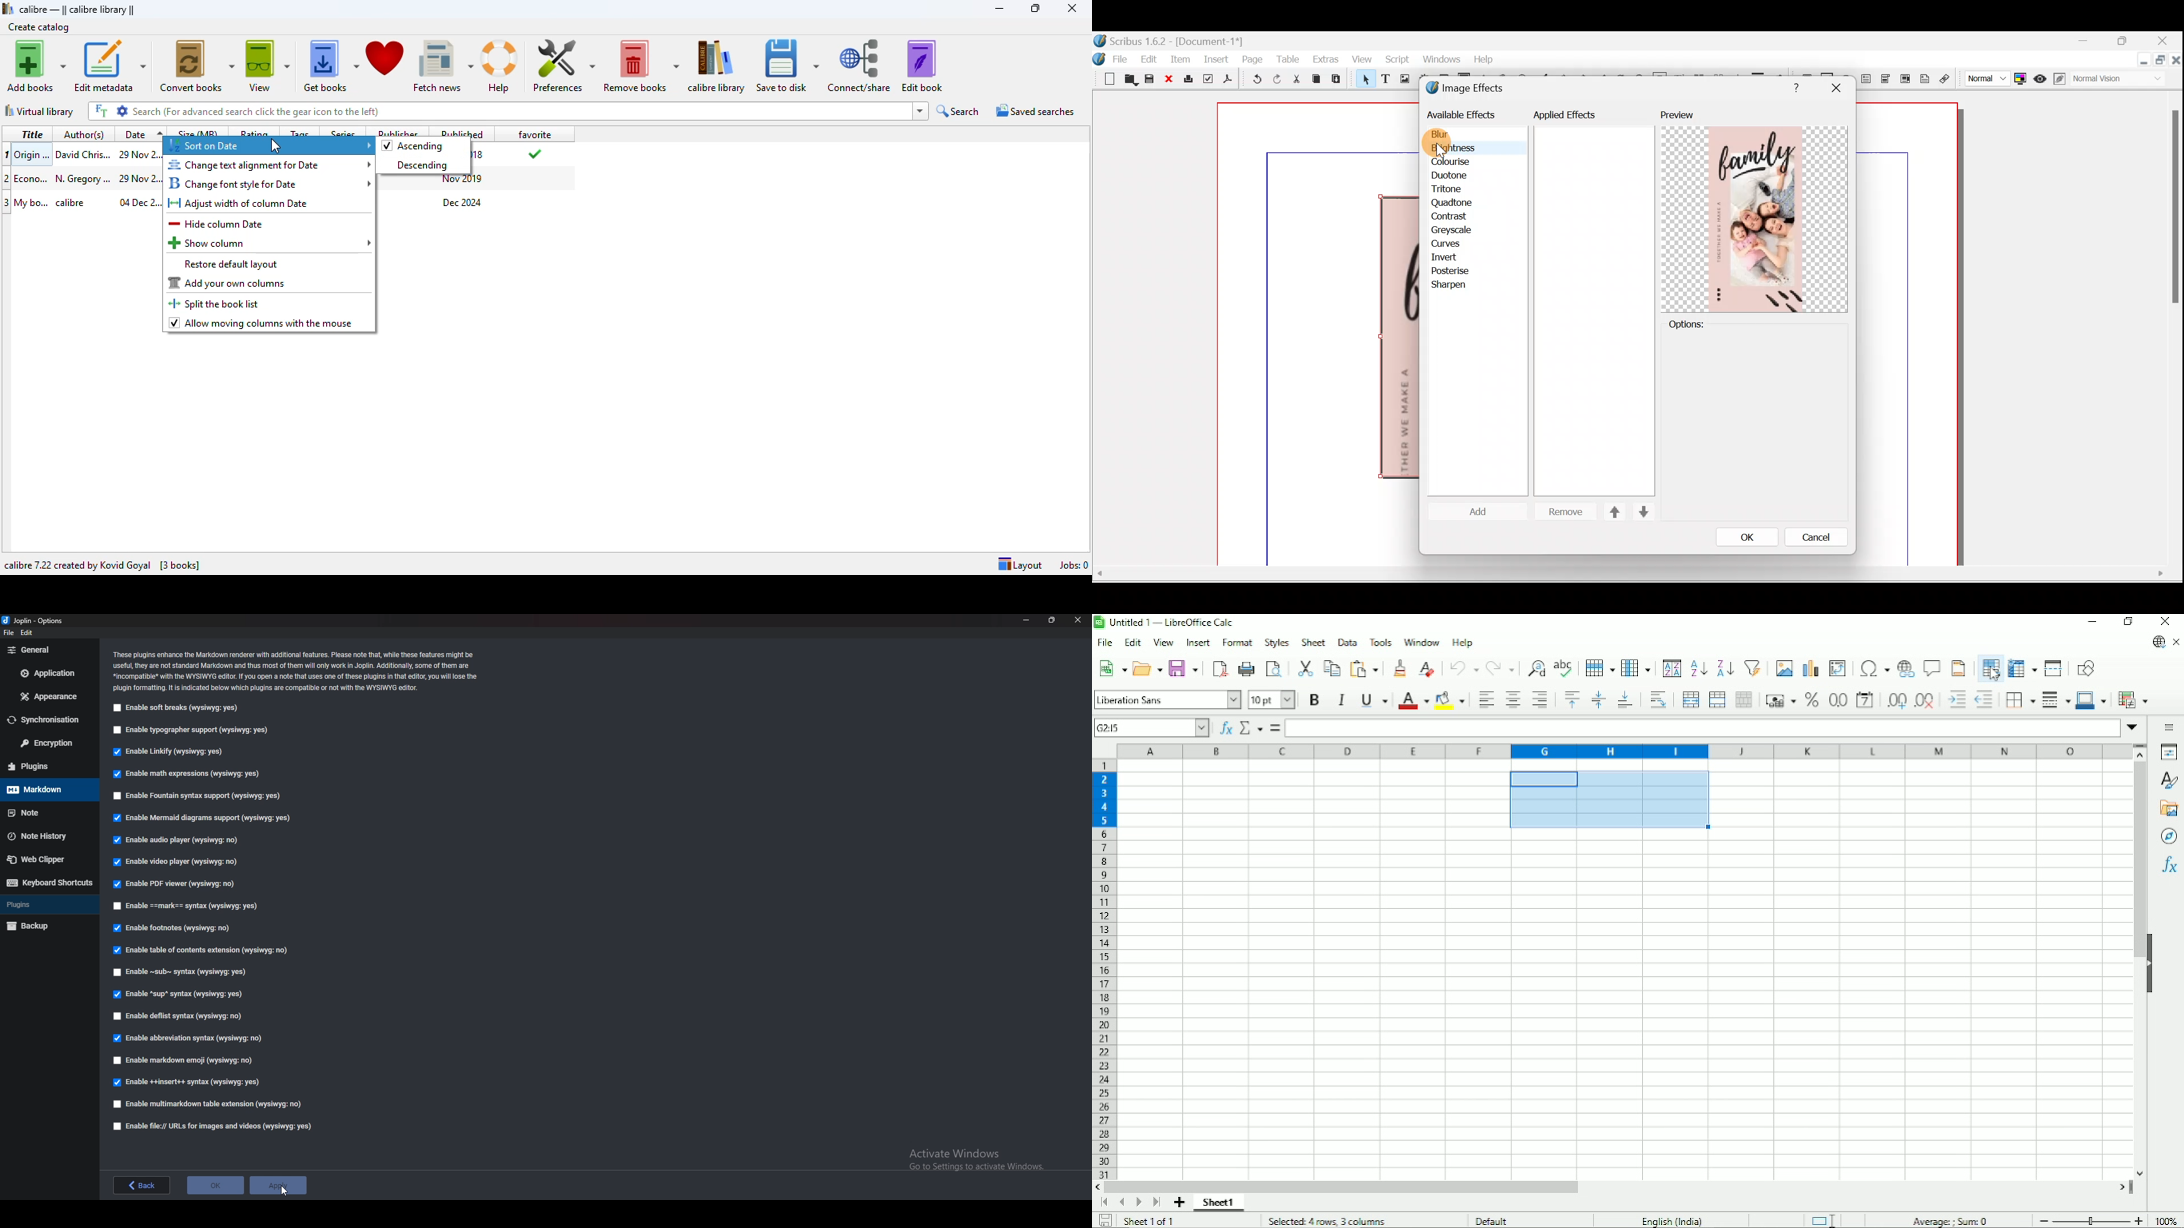  Describe the element at coordinates (1296, 81) in the screenshot. I see `Cut` at that location.